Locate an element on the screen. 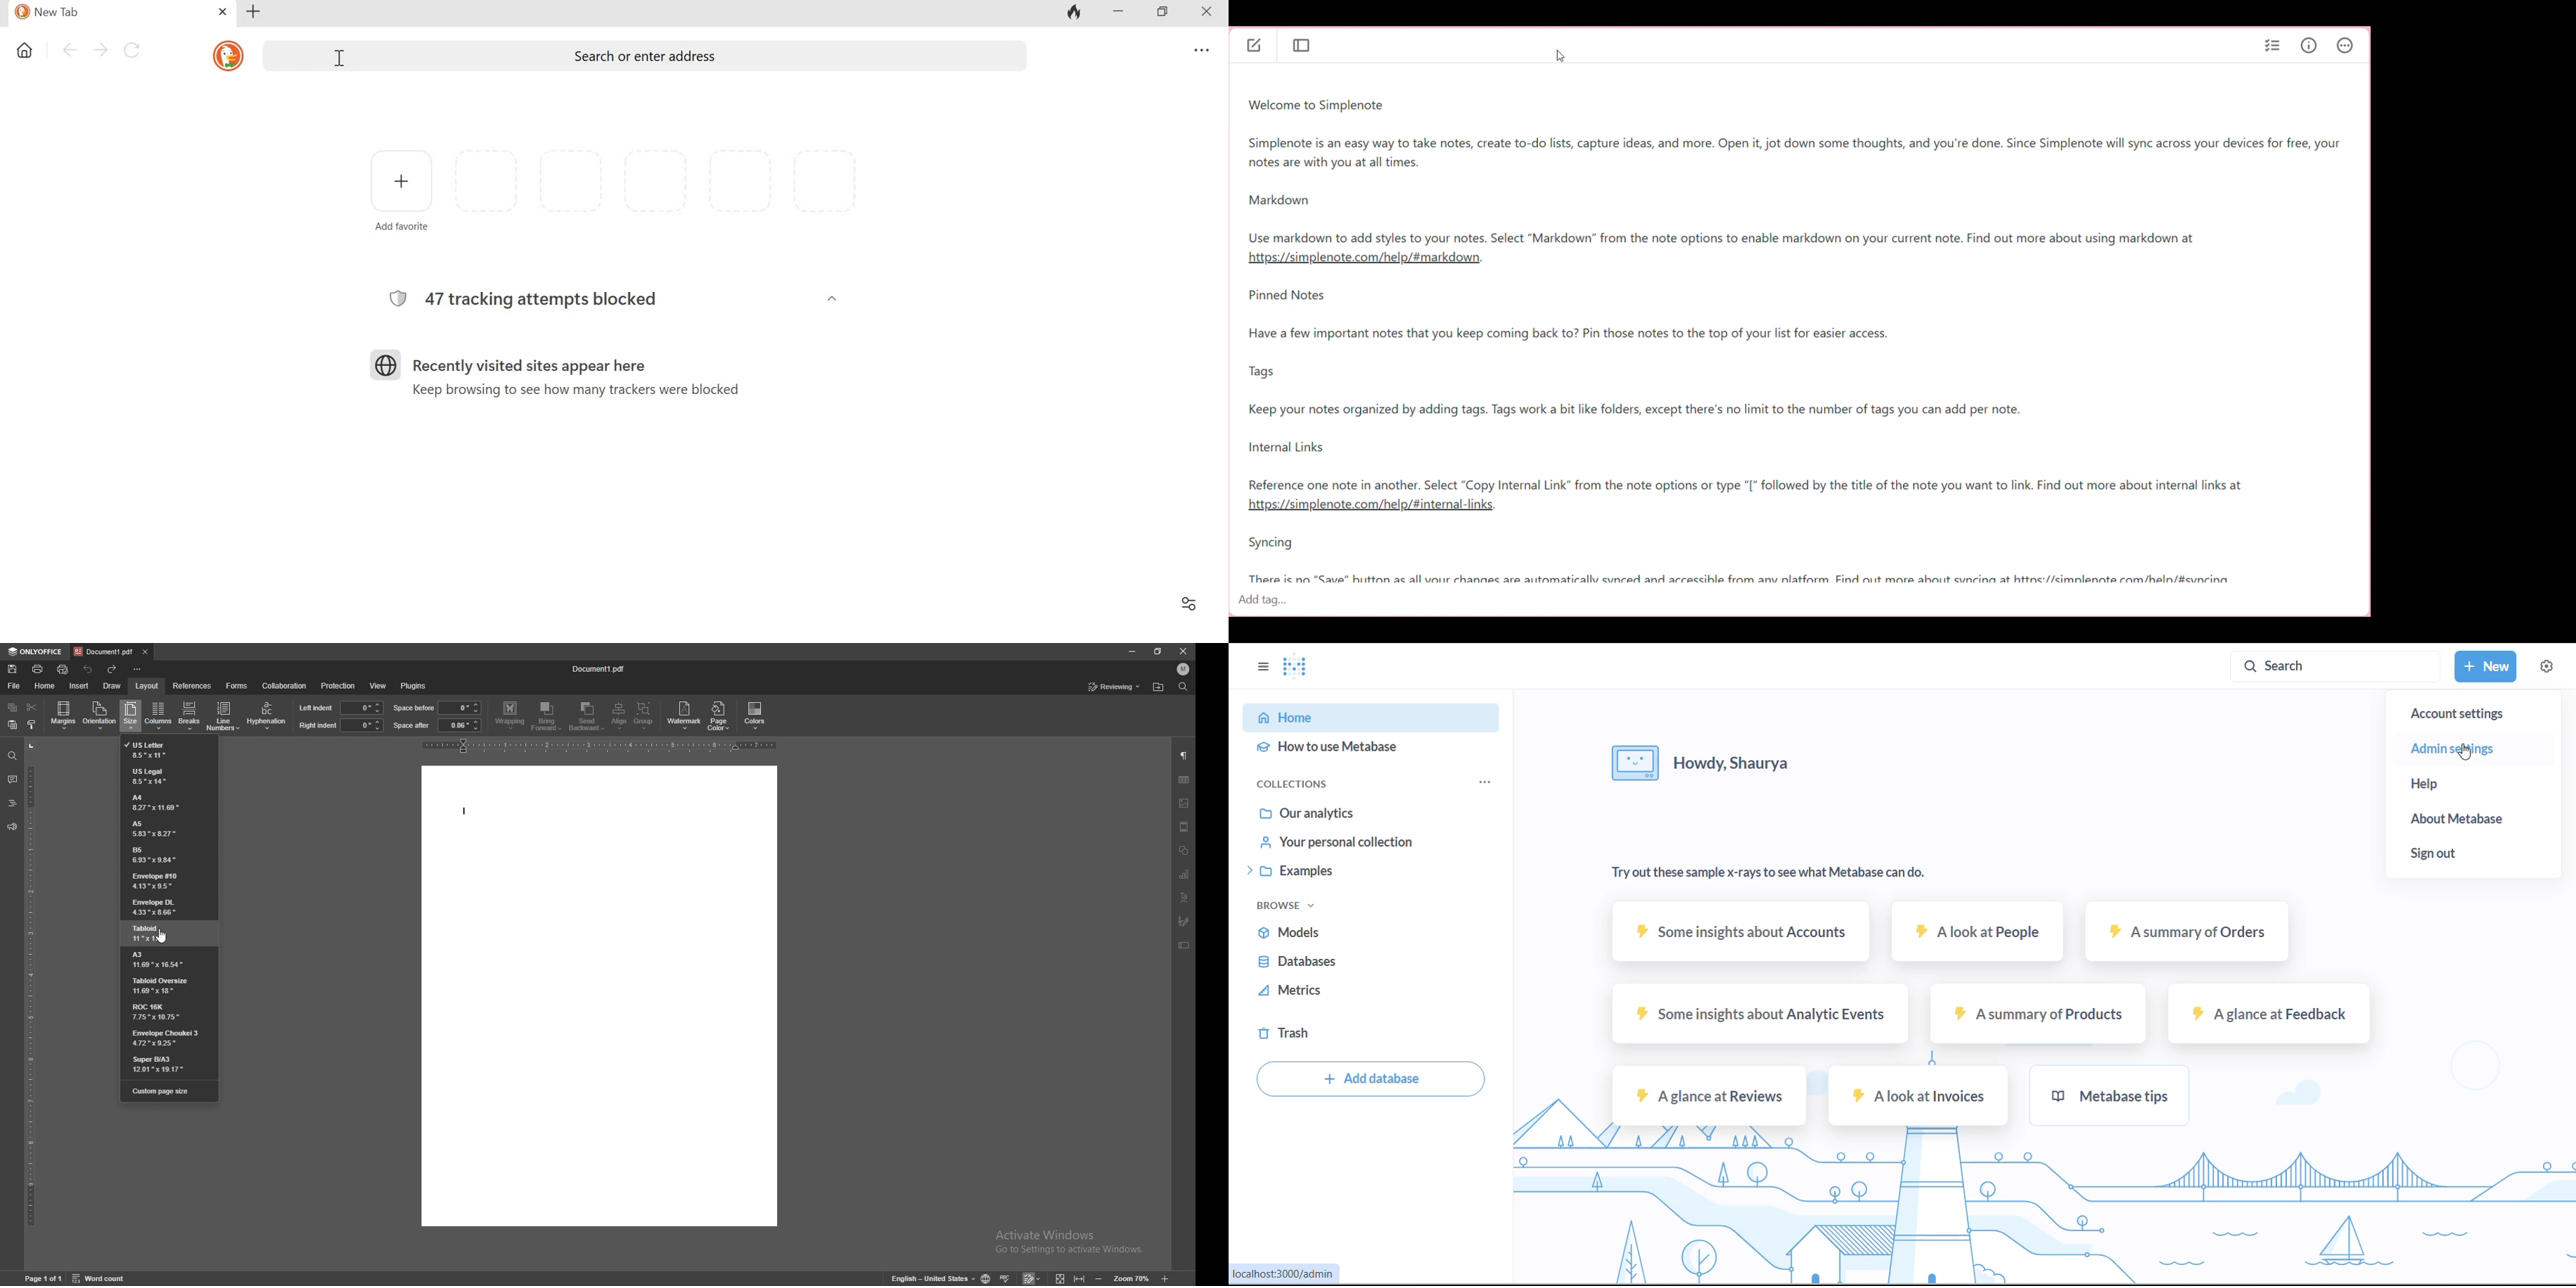  signature is located at coordinates (1183, 921).